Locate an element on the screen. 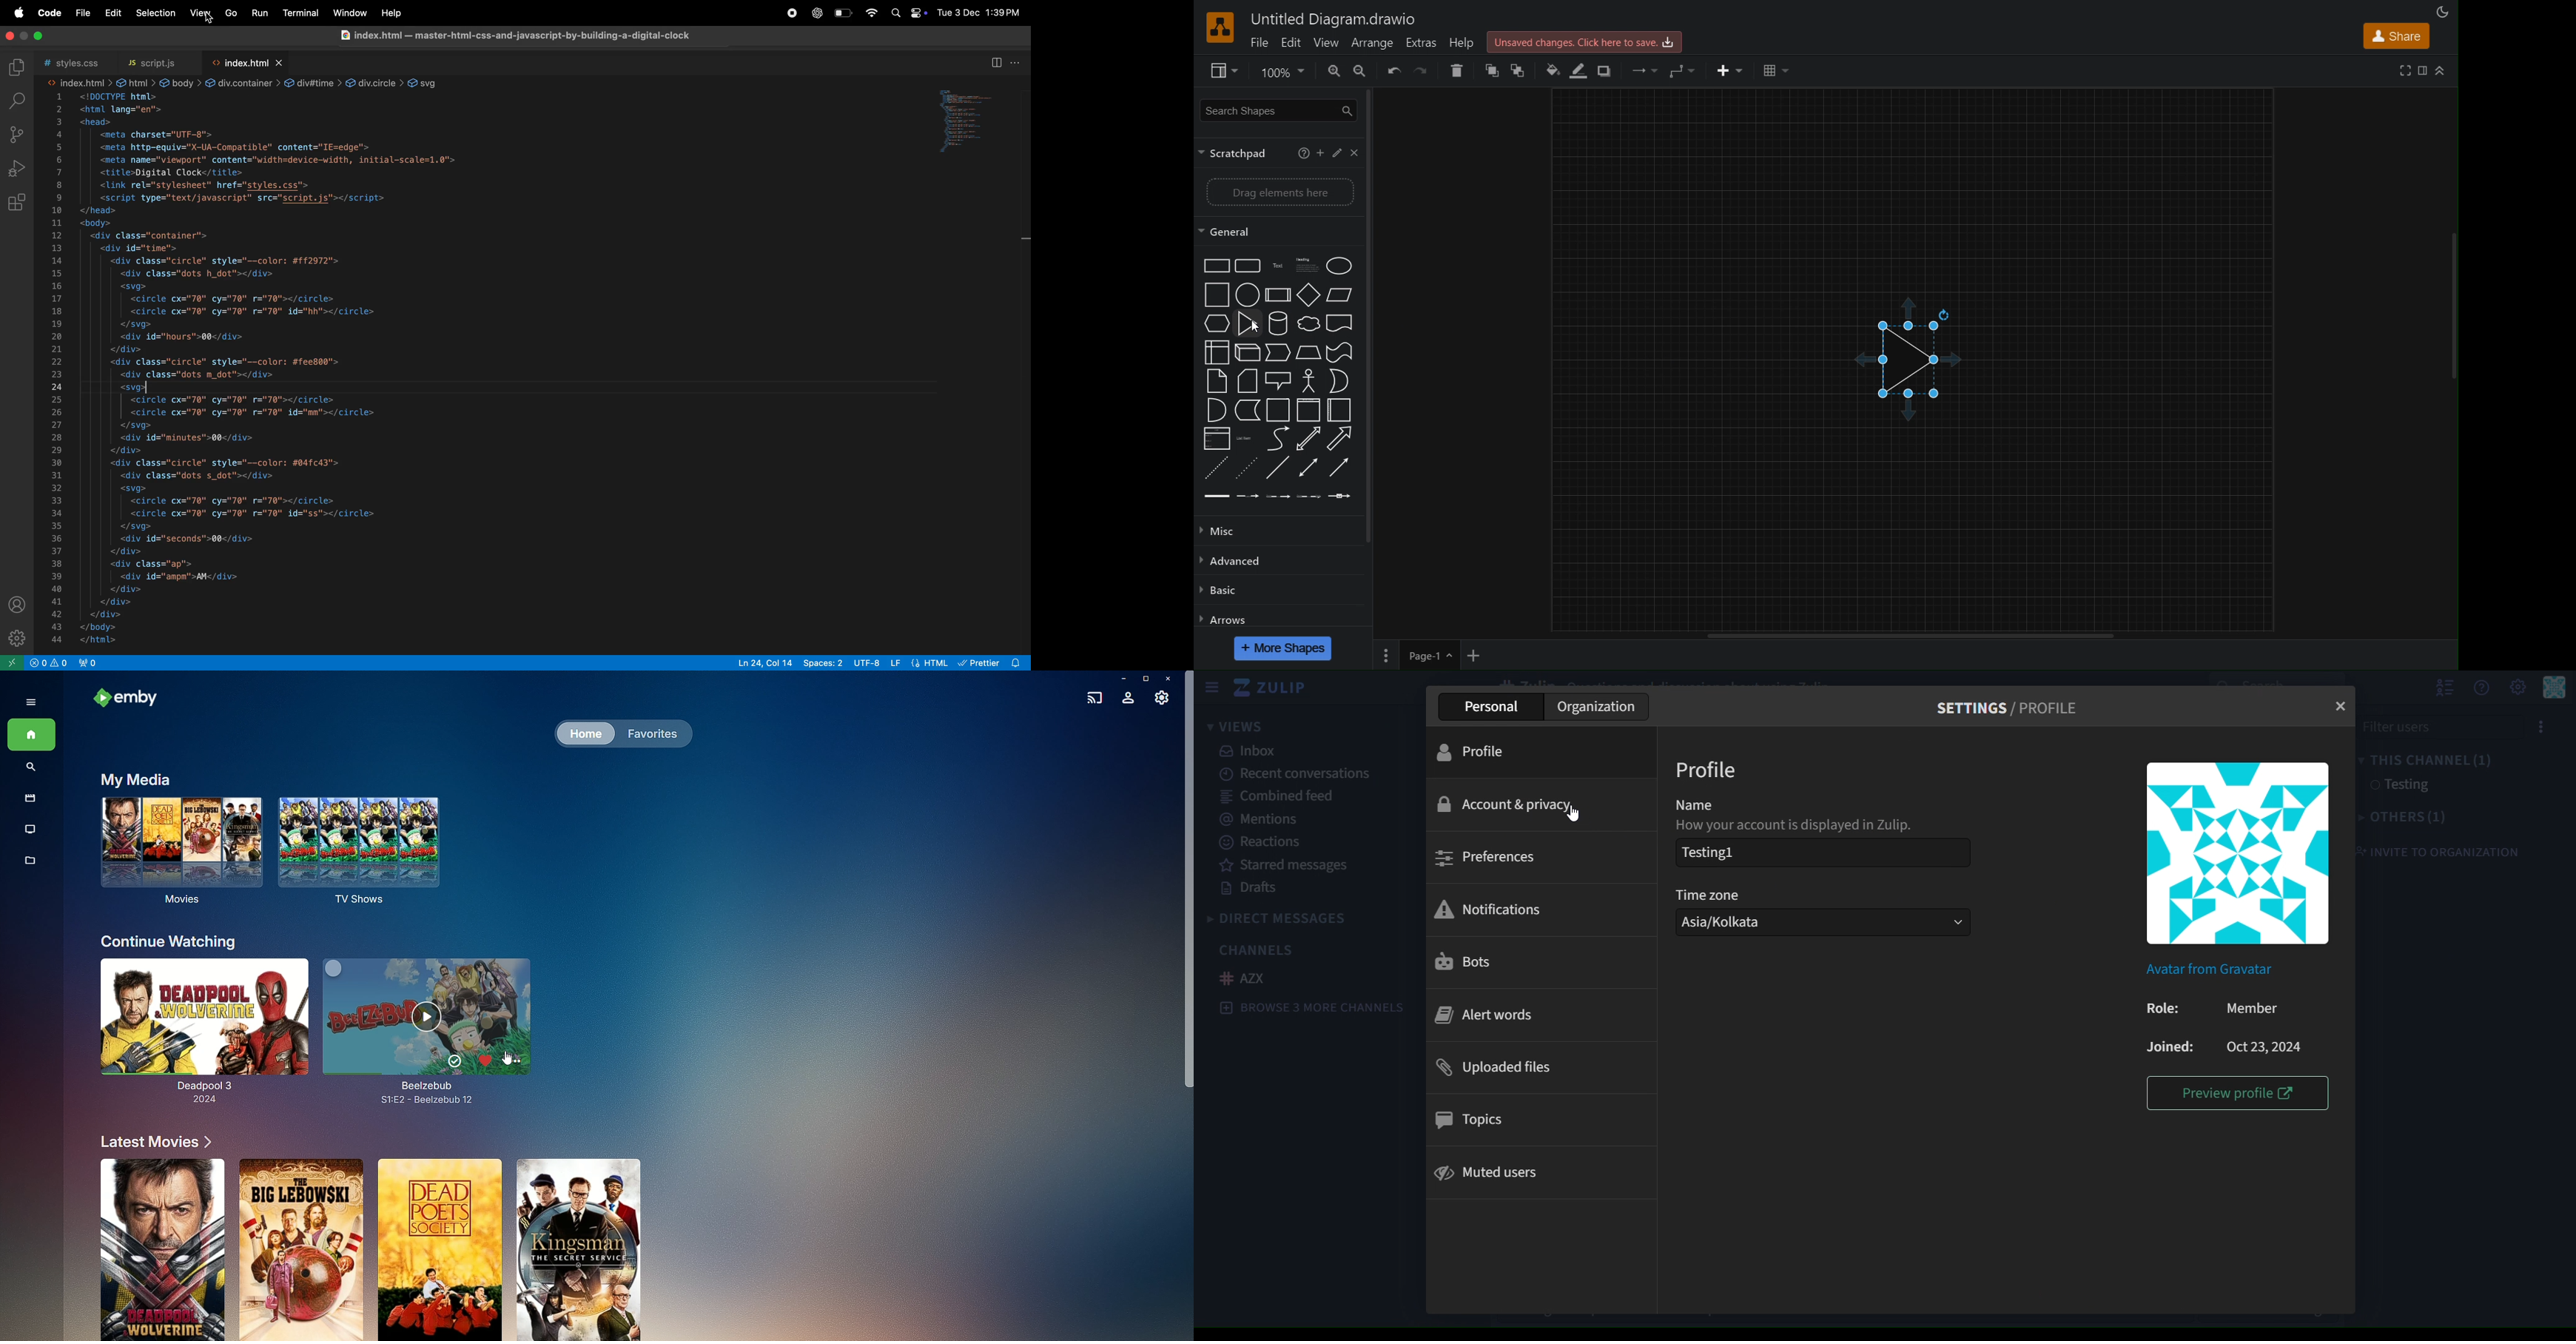  Scrollbar is located at coordinates (1909, 637).